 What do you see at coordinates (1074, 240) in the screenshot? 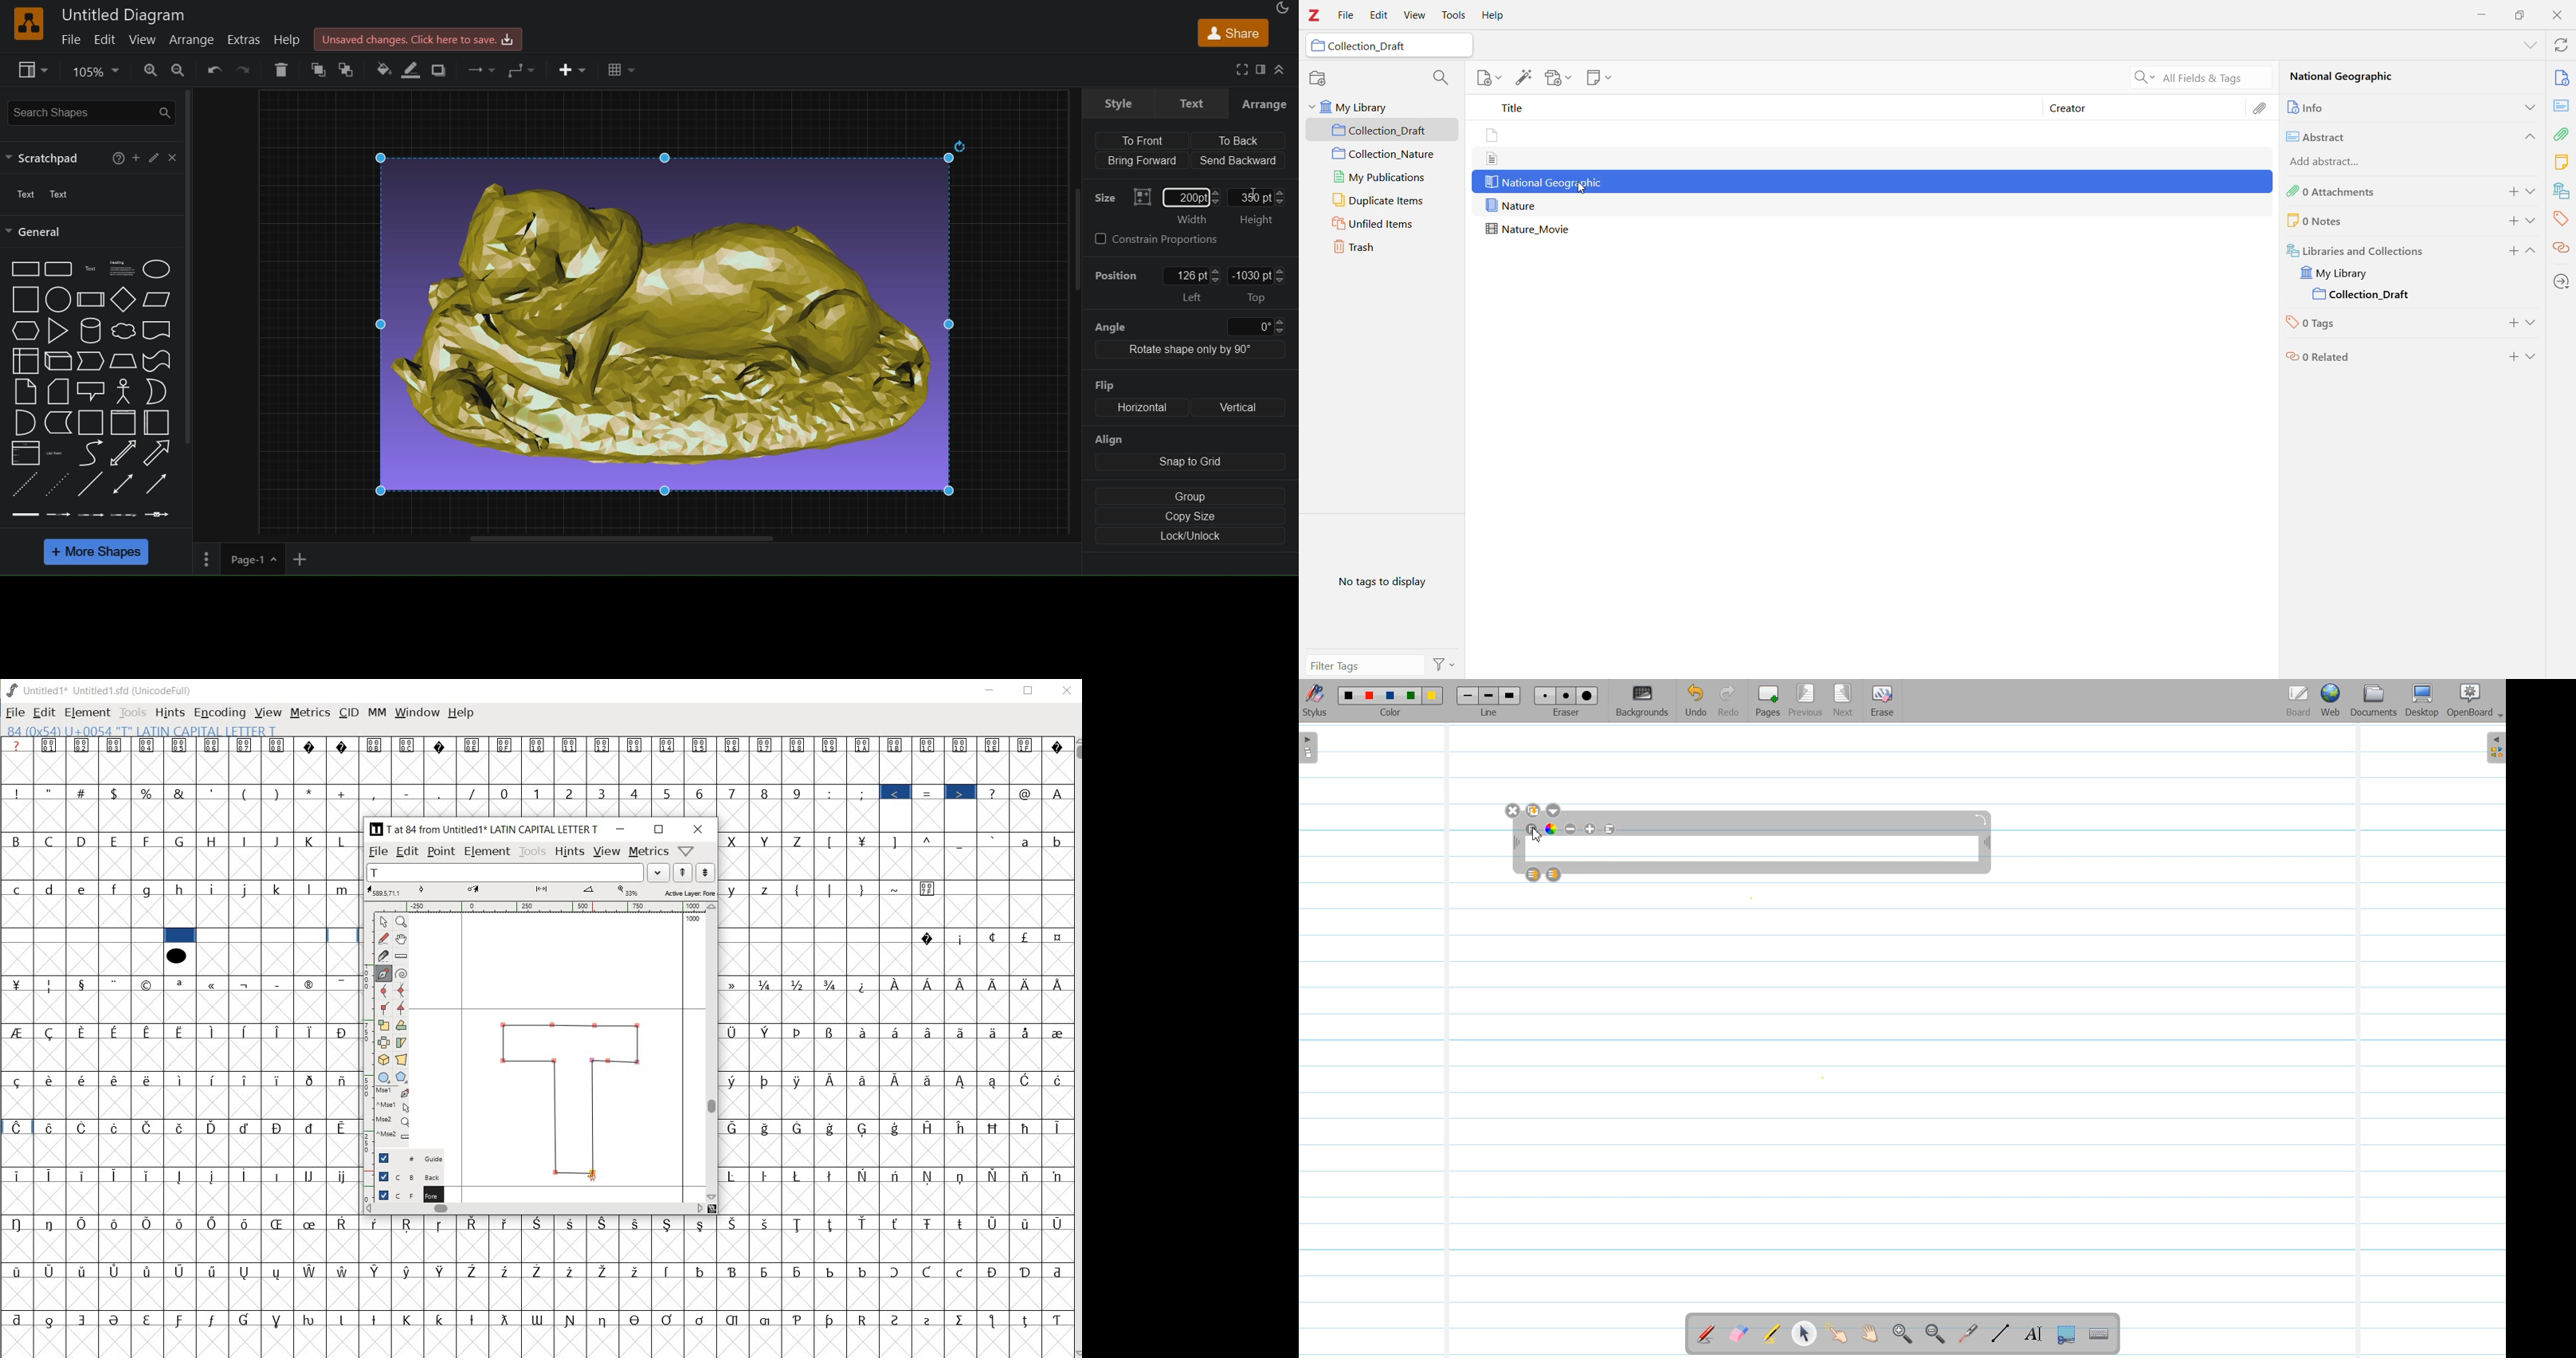
I see `scrollbar` at bounding box center [1074, 240].